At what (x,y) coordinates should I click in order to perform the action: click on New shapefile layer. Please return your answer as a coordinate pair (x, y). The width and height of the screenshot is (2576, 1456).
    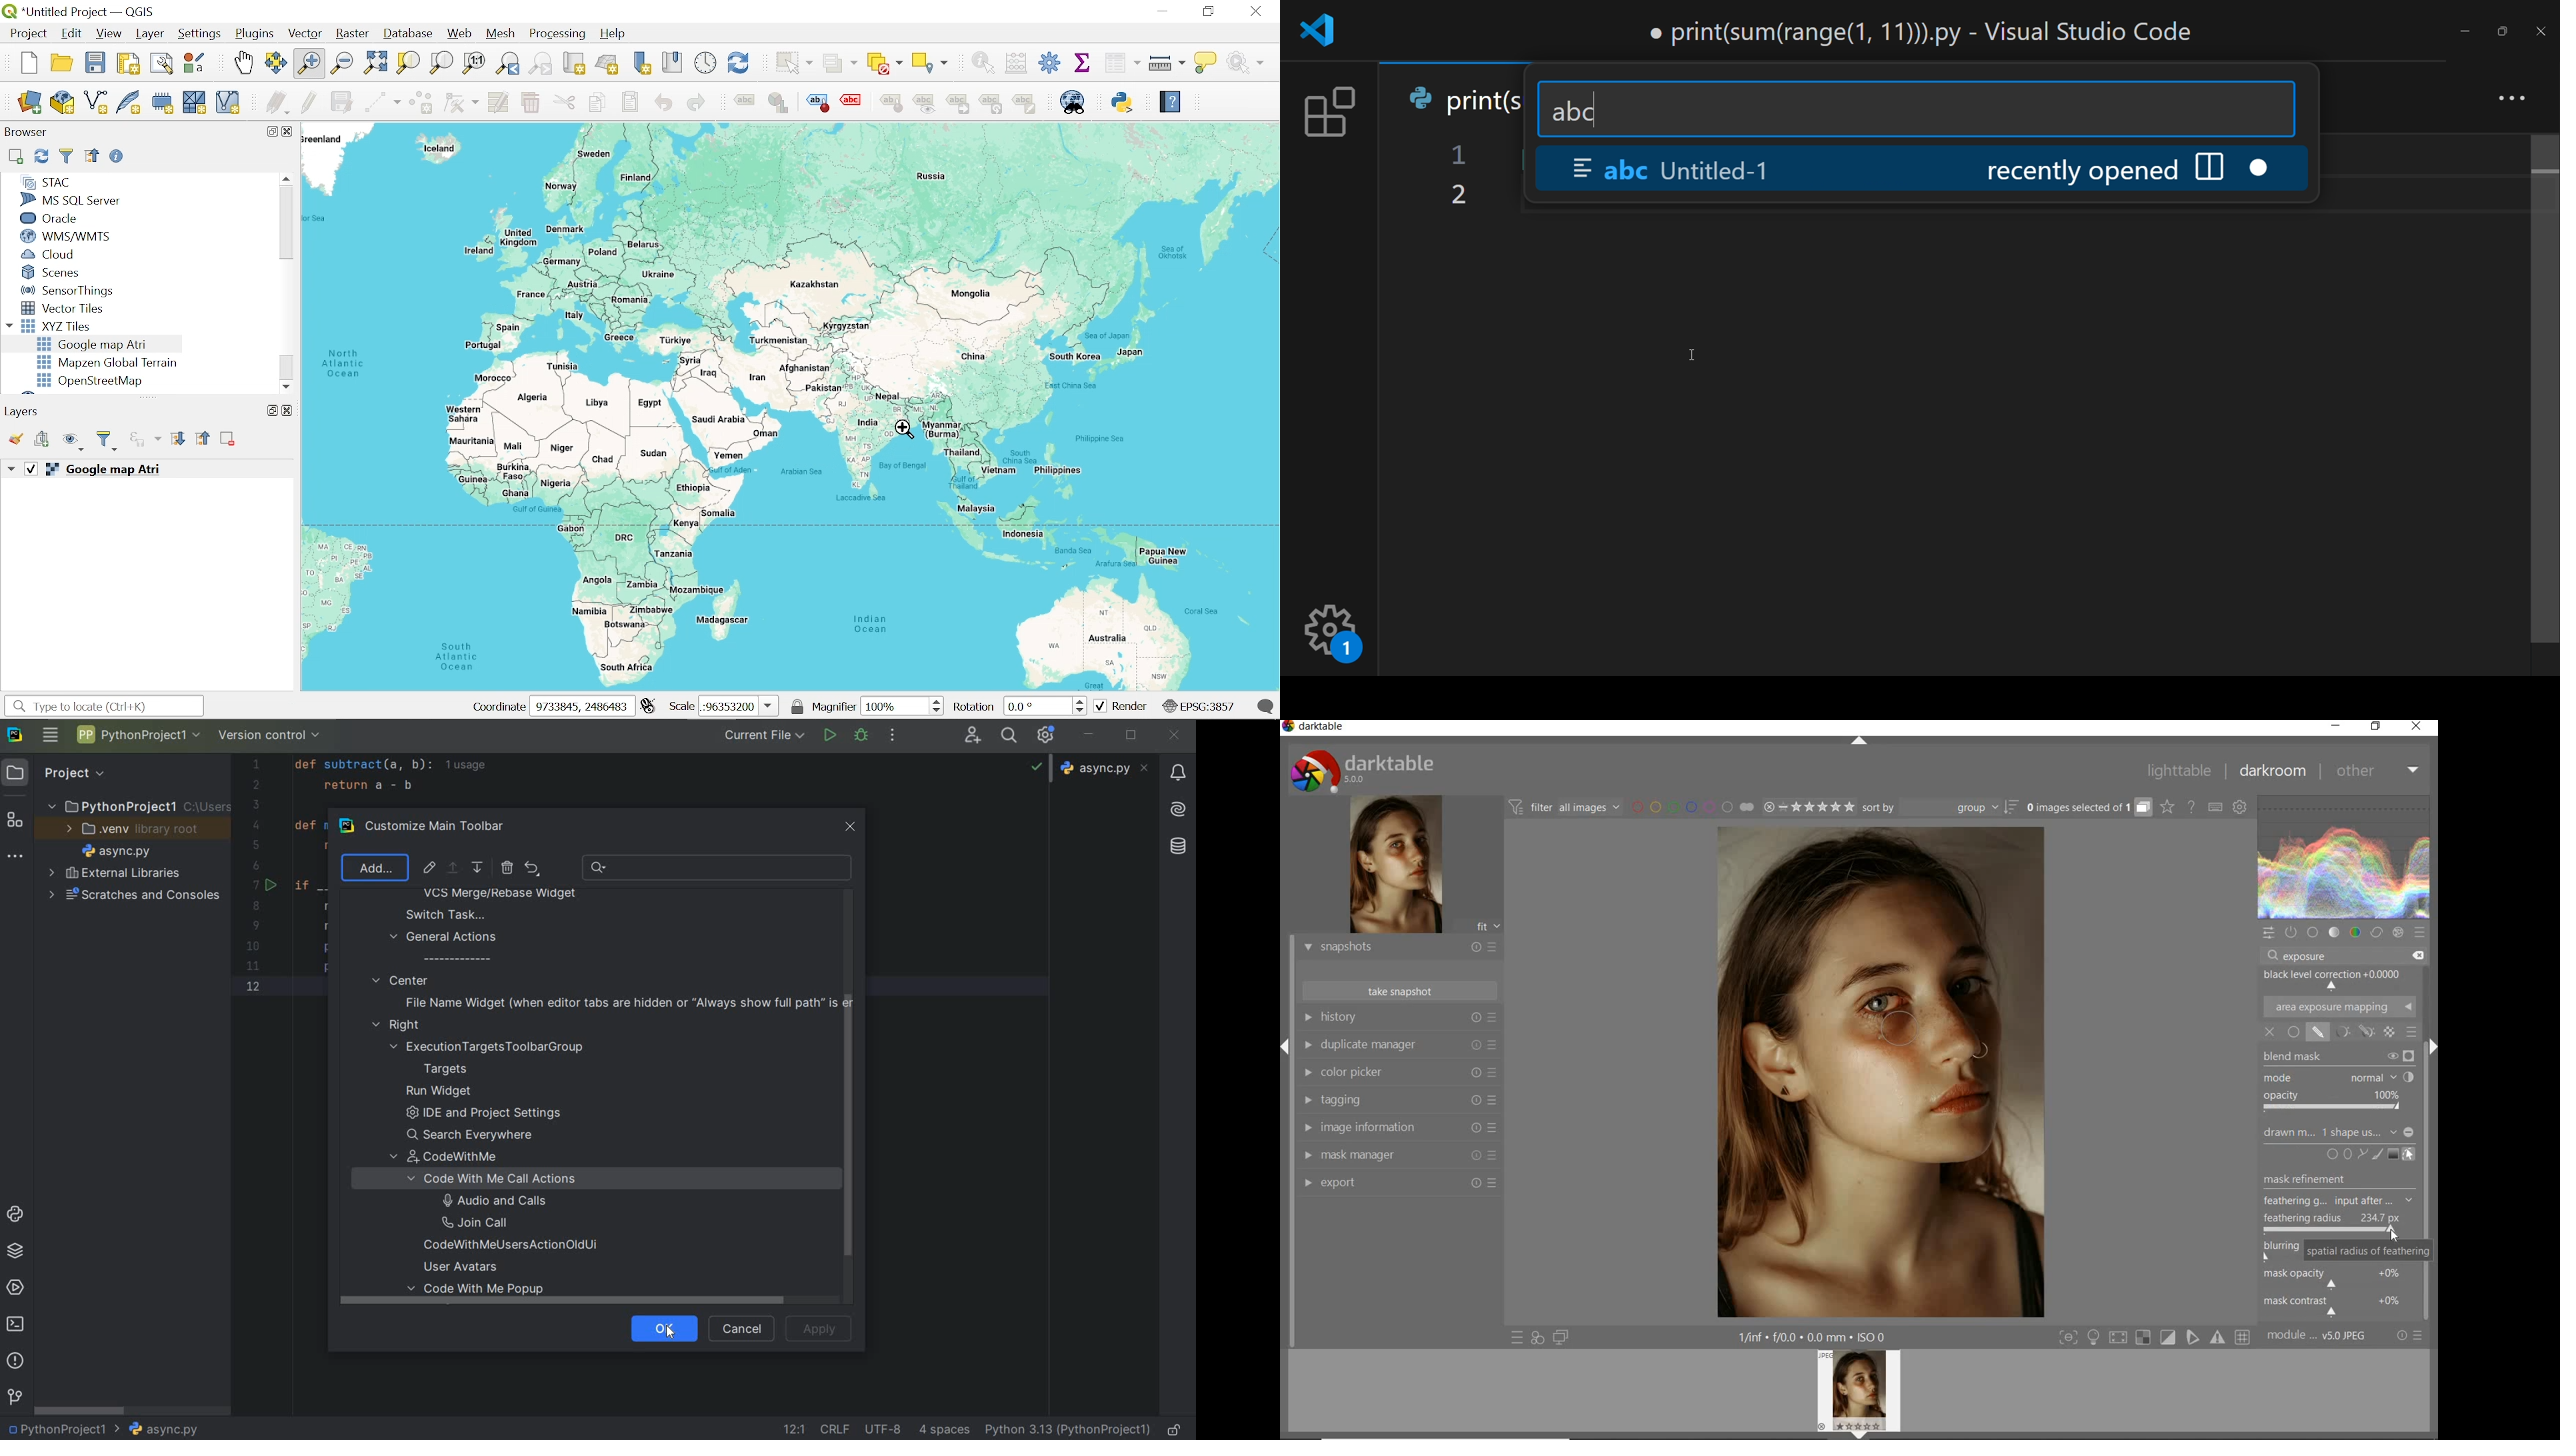
    Looking at the image, I should click on (95, 104).